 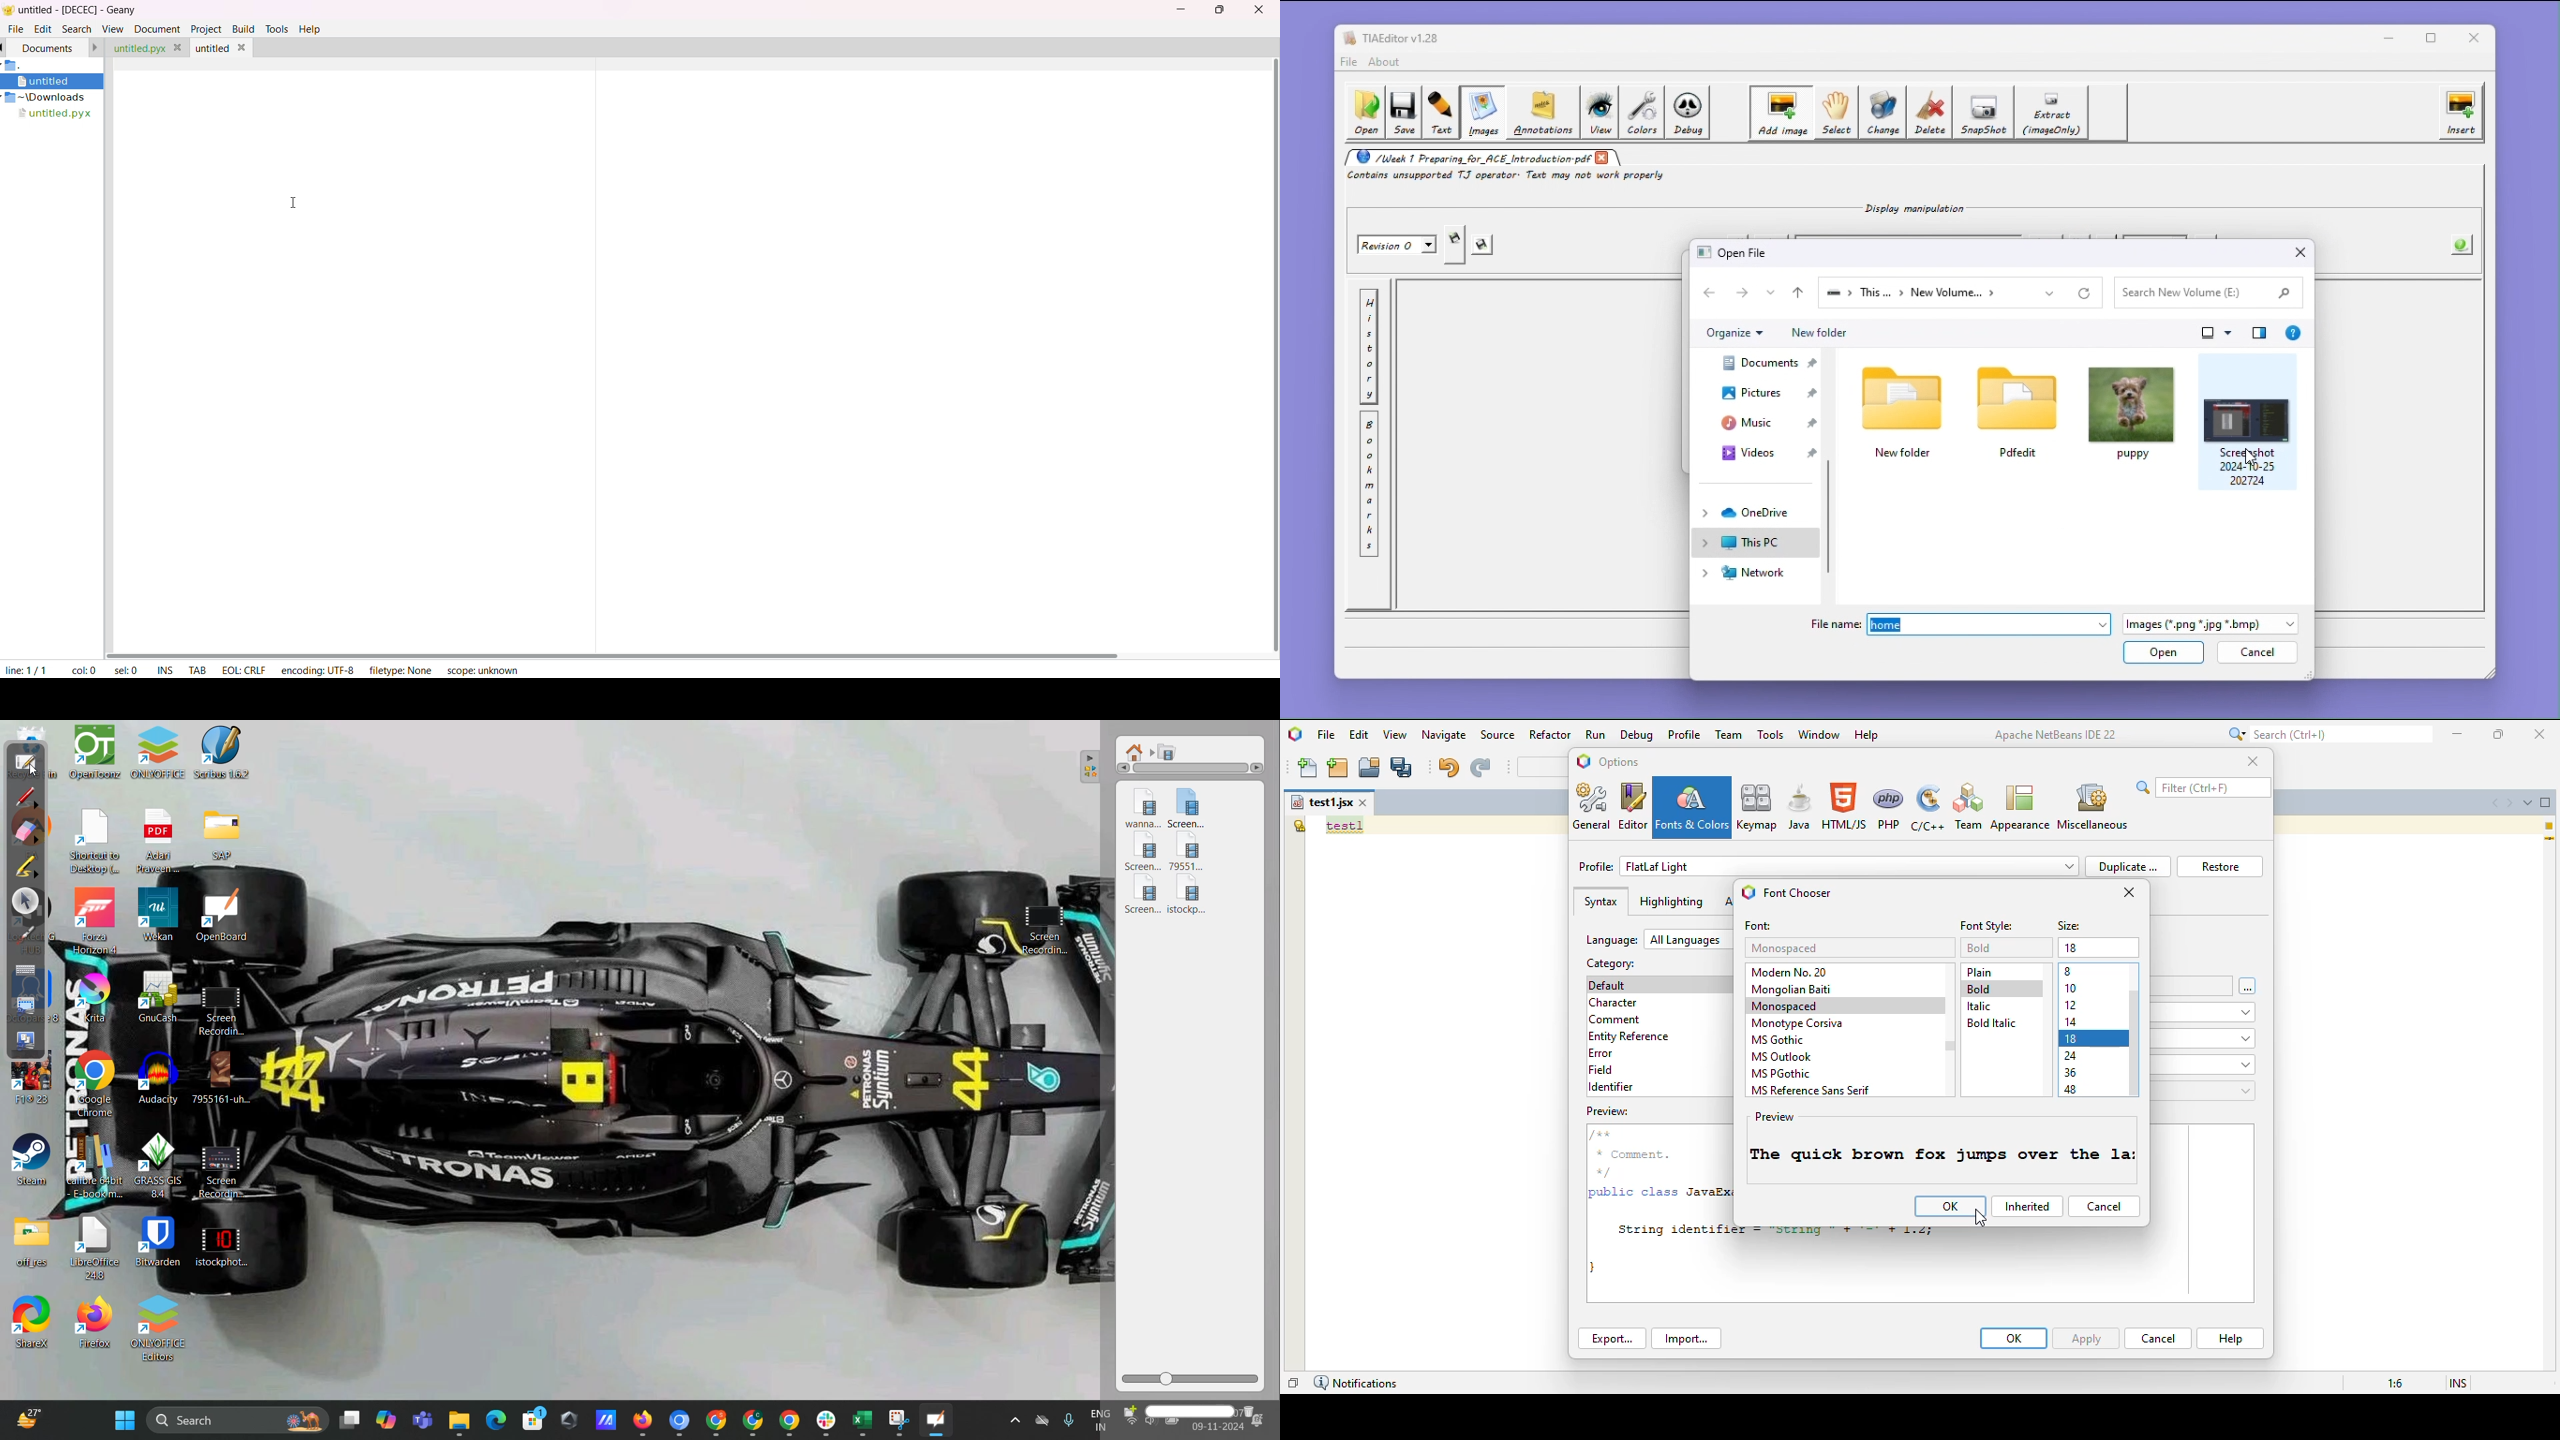 I want to click on microsoft teams, so click(x=419, y=1422).